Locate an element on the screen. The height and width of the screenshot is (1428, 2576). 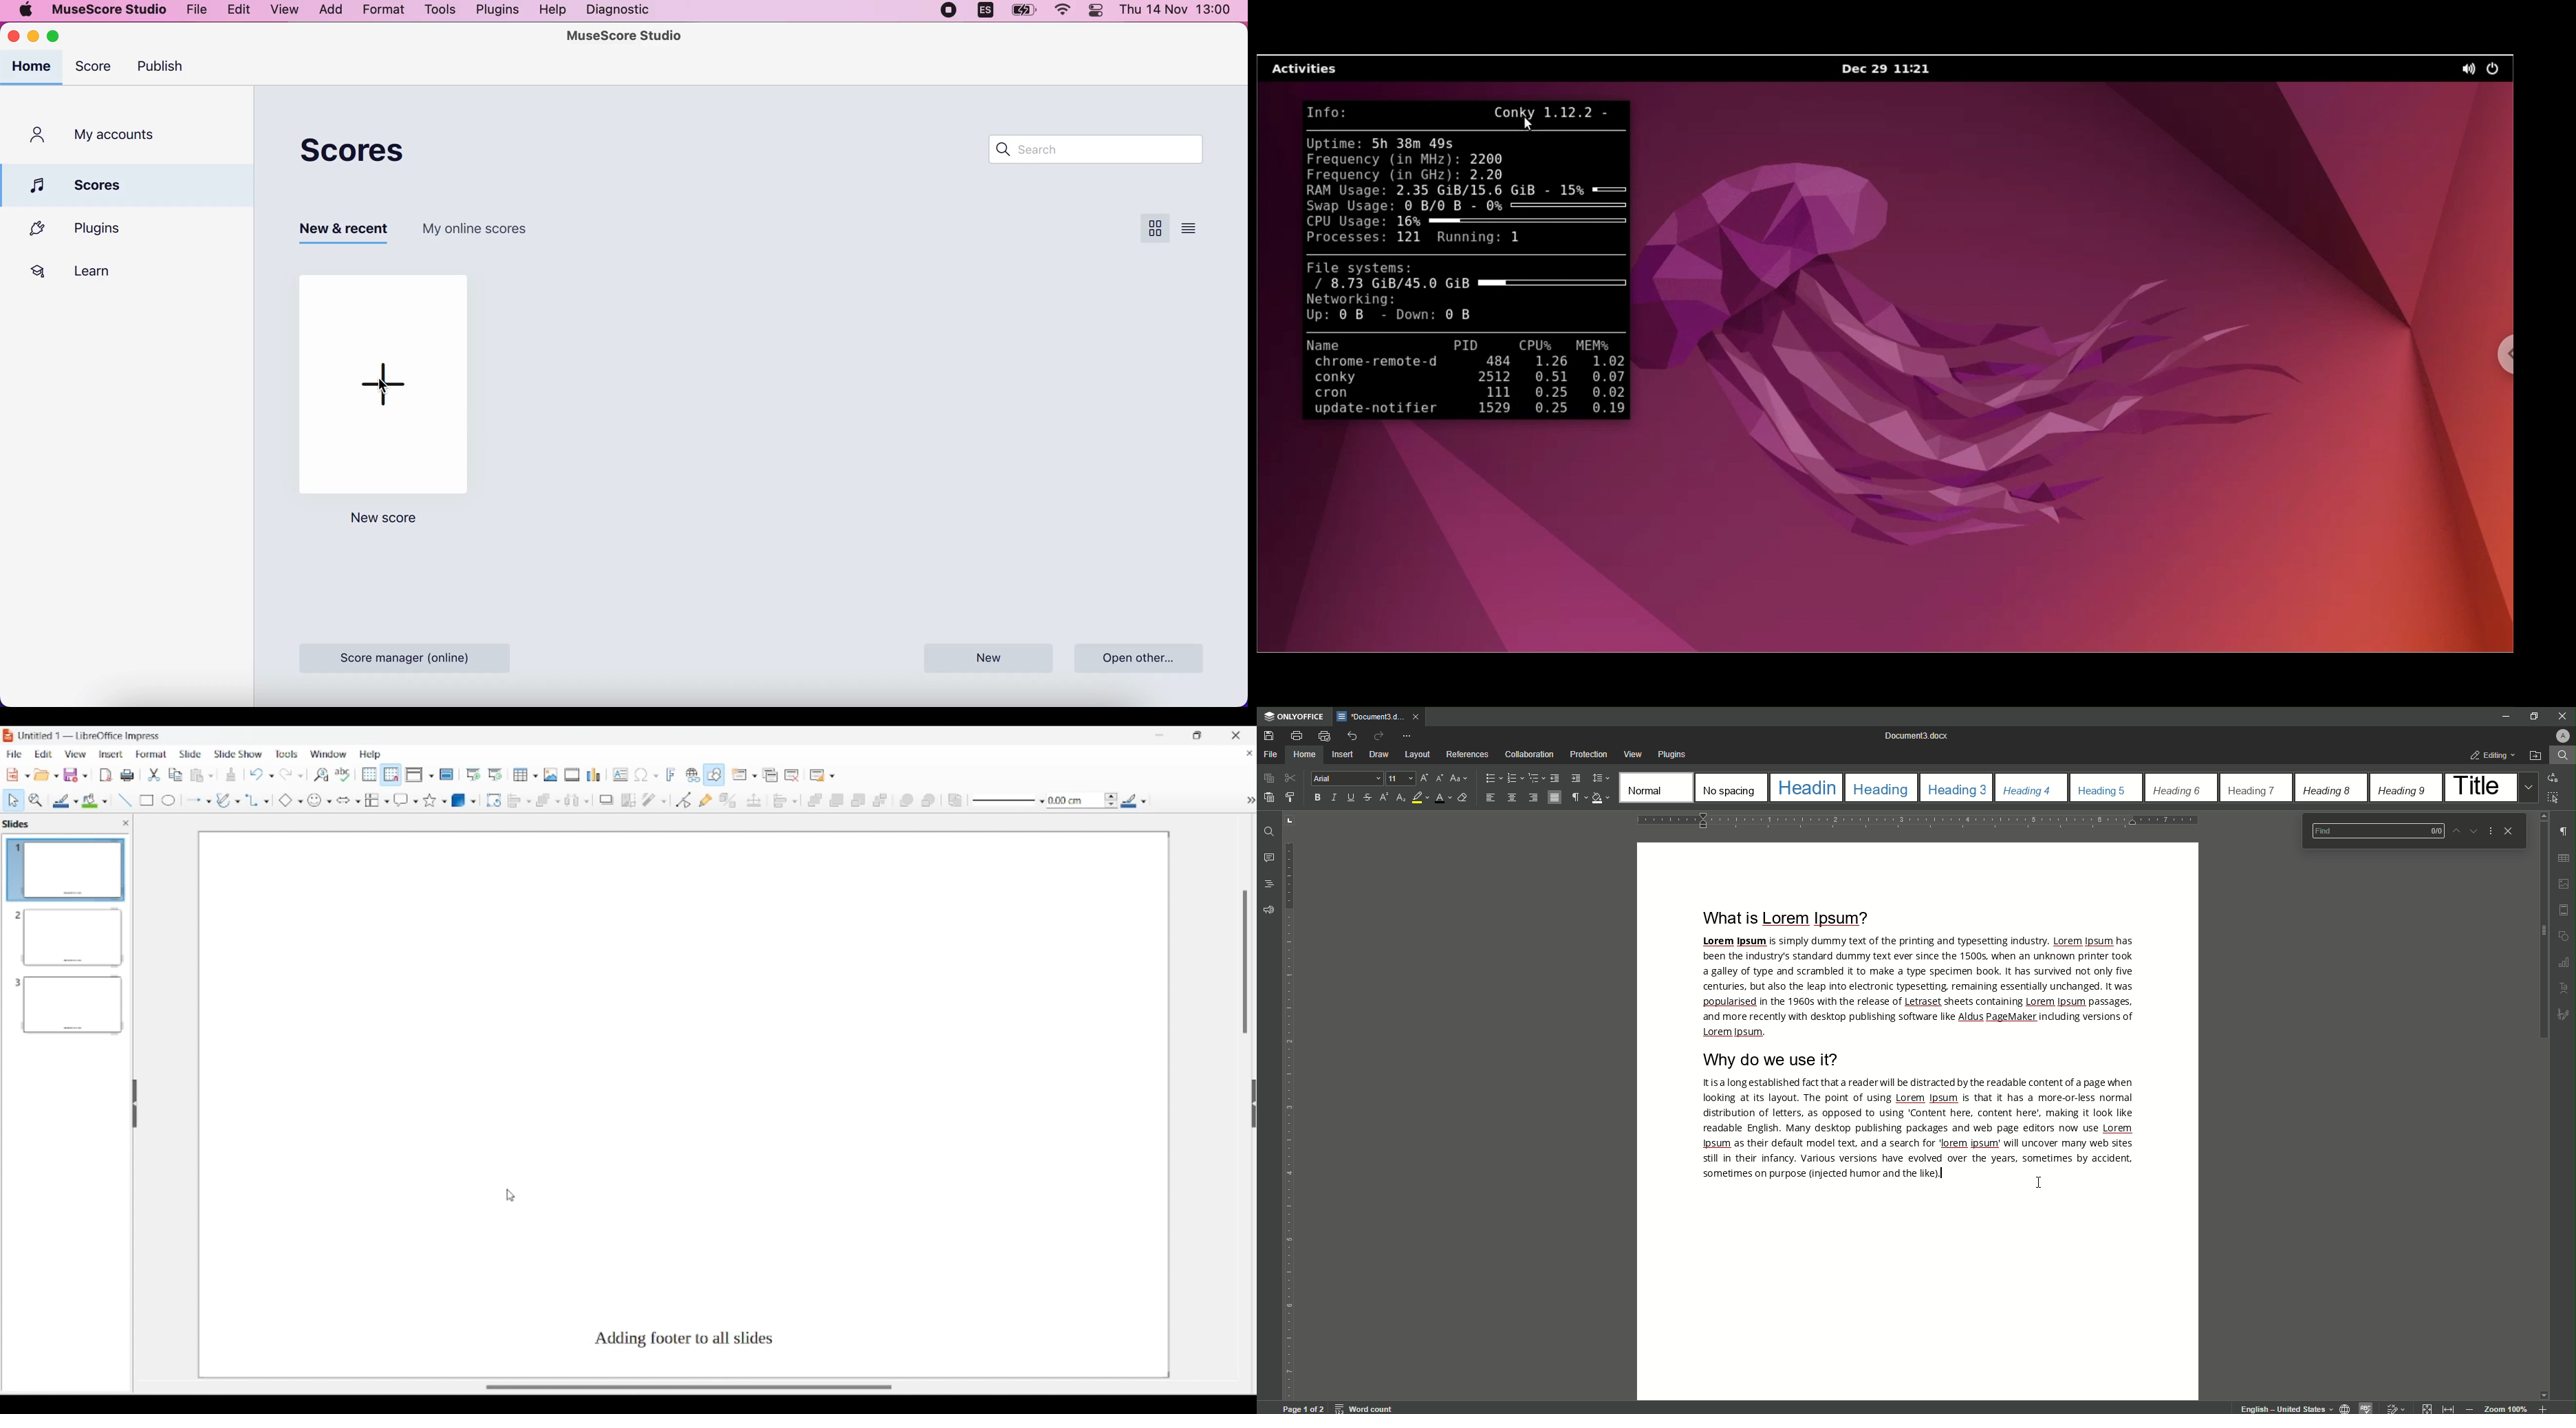
add is located at coordinates (329, 11).